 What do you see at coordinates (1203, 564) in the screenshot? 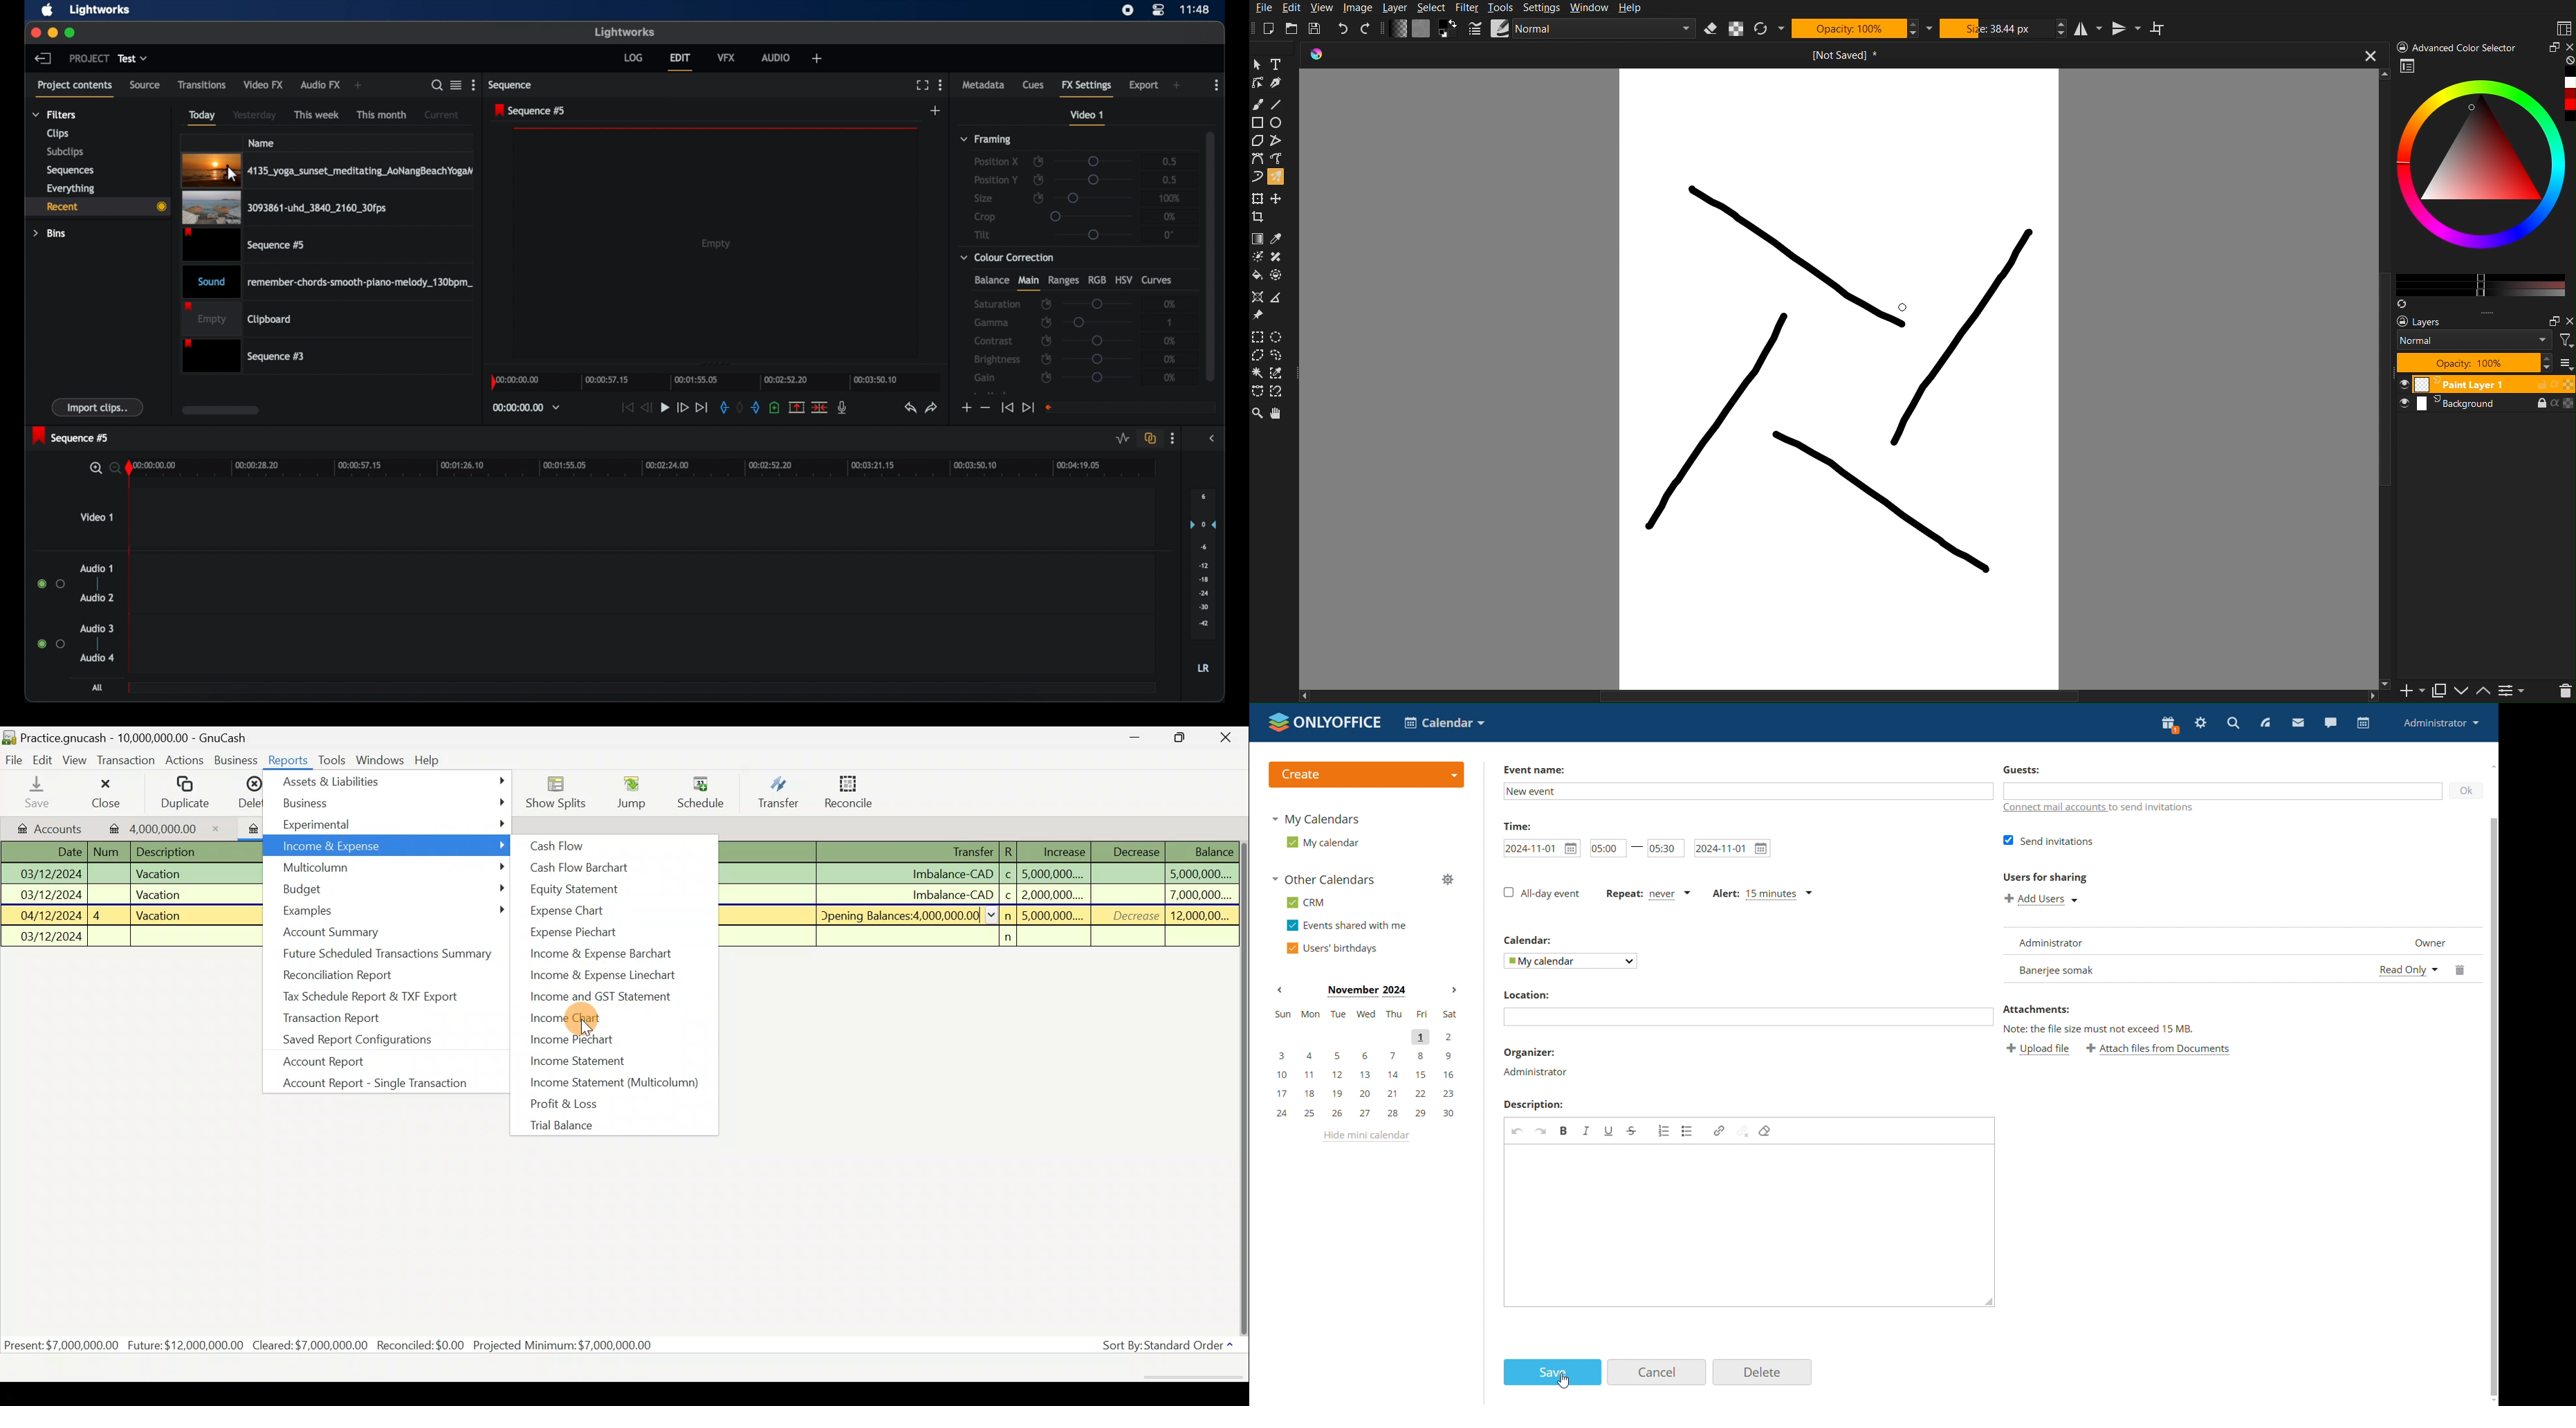
I see `audio output levels` at bounding box center [1203, 564].